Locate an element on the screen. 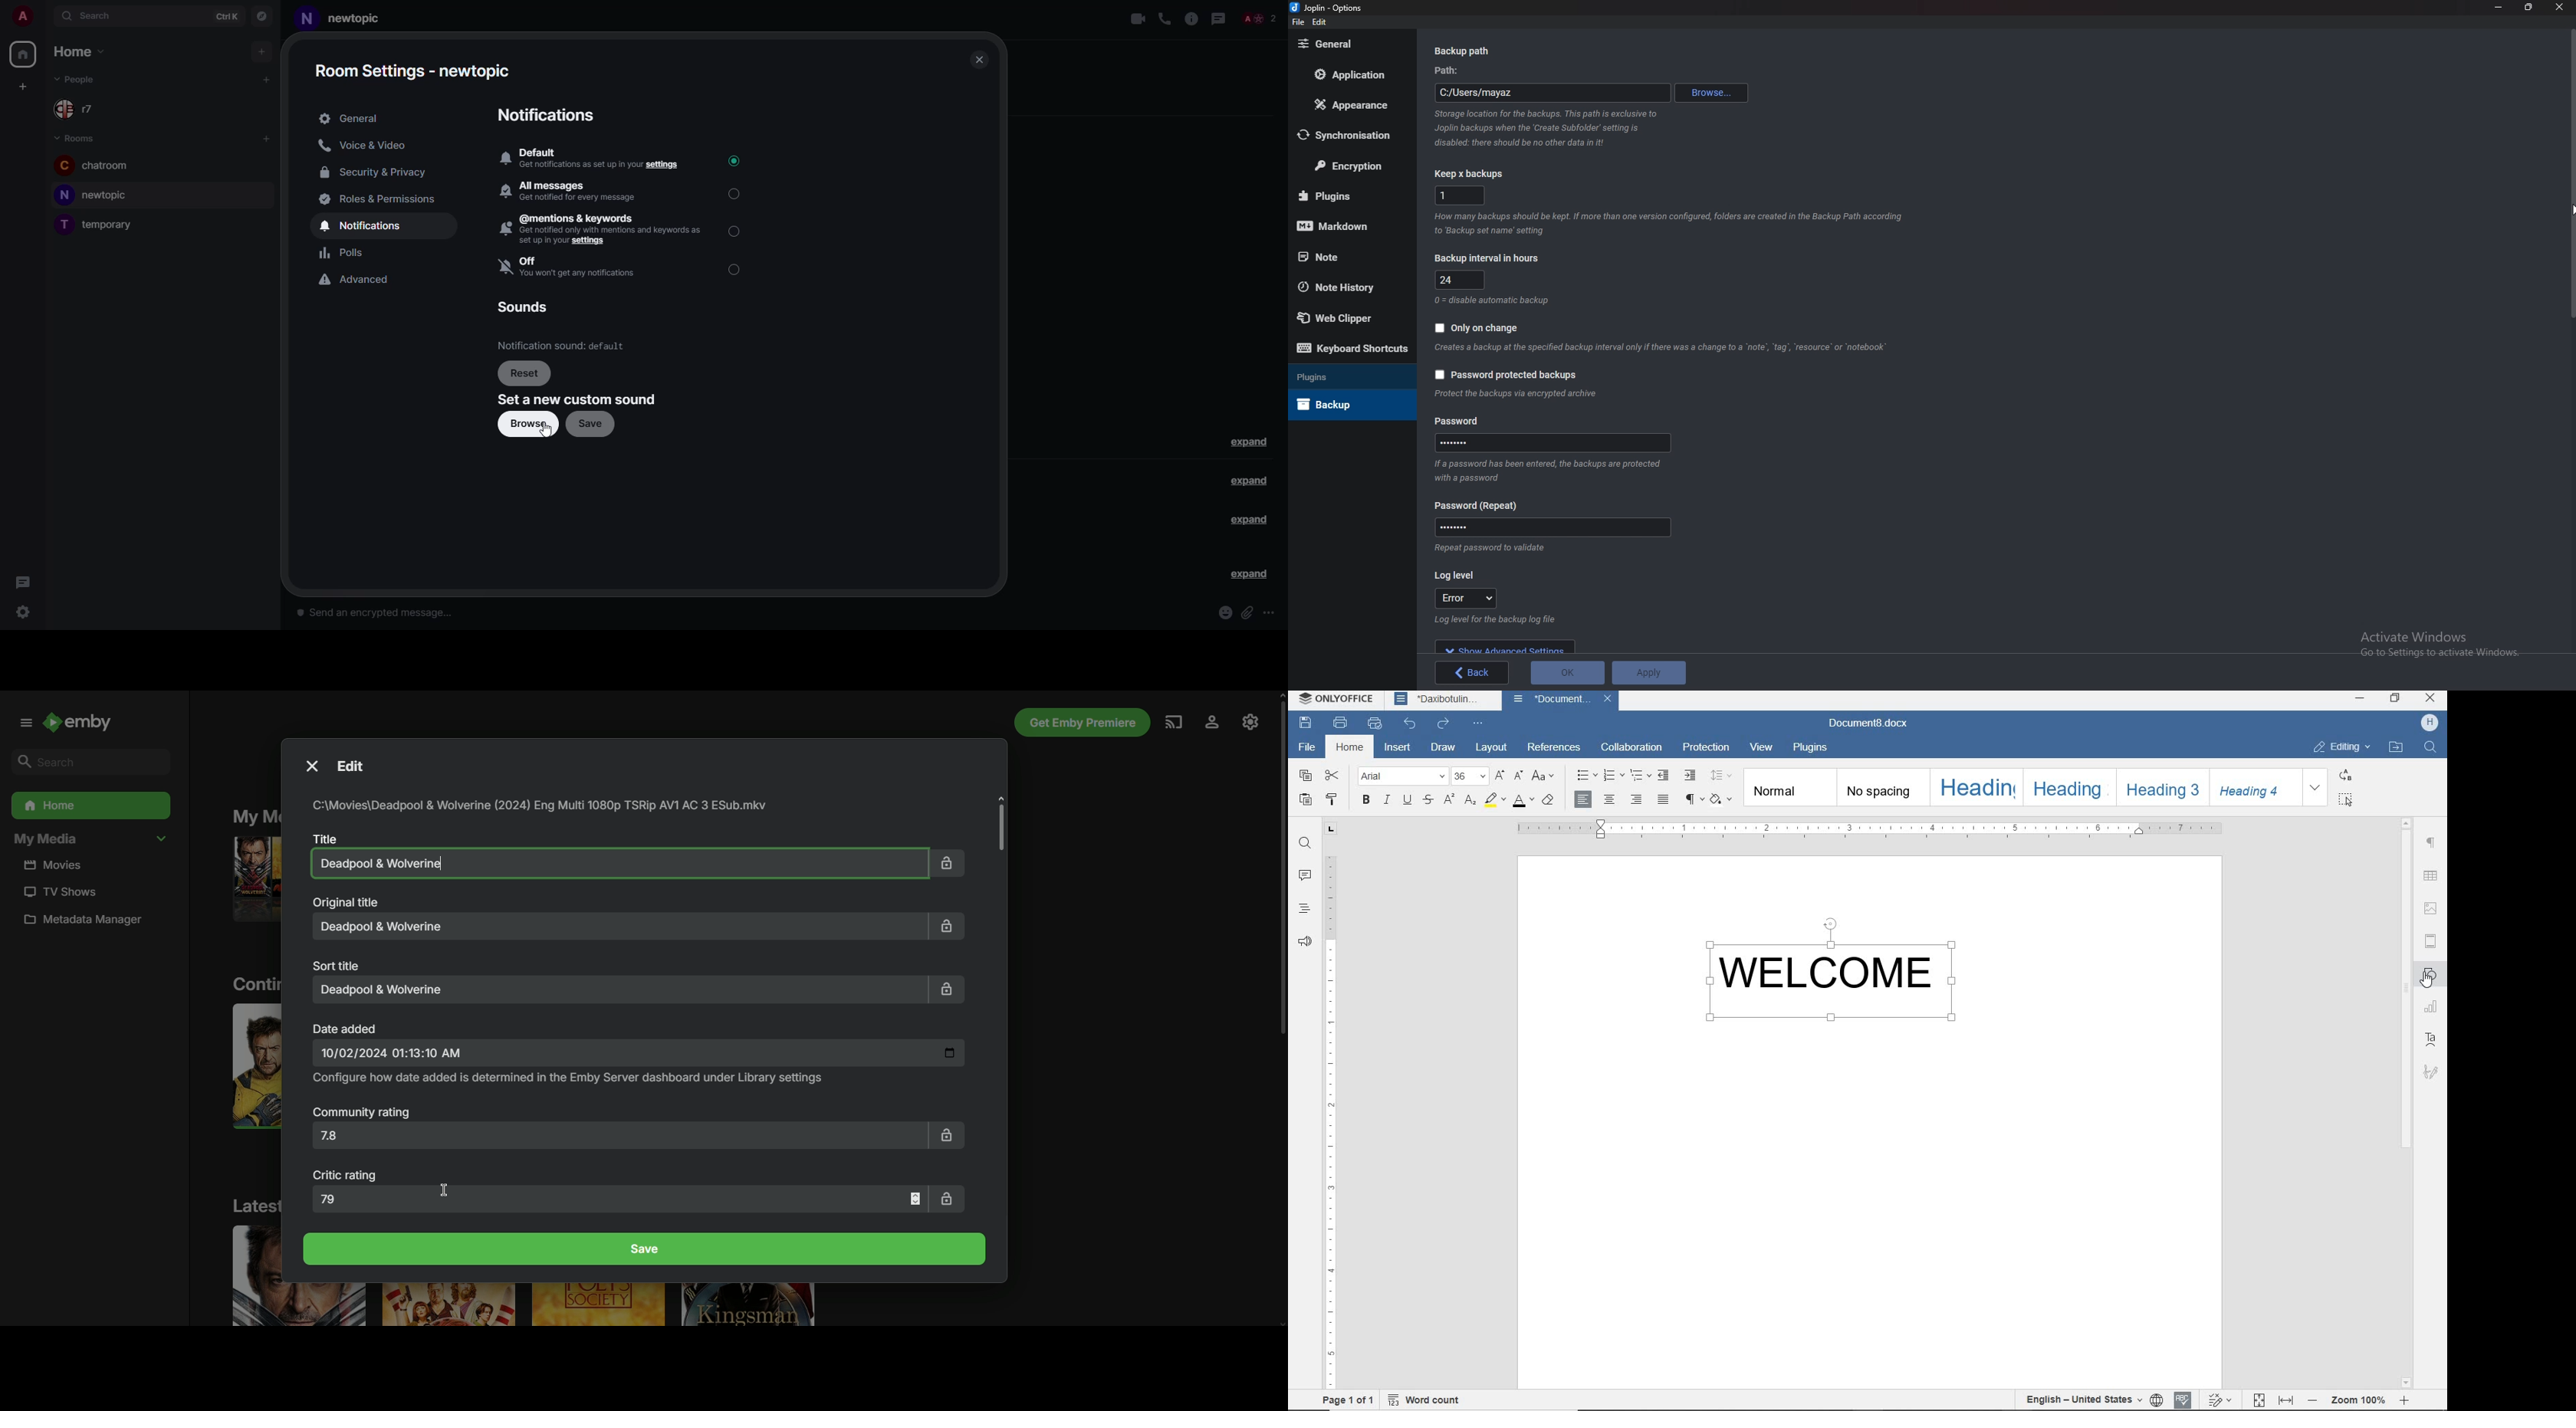 The image size is (2576, 1428). TRACK CHANGES is located at coordinates (2223, 1399).